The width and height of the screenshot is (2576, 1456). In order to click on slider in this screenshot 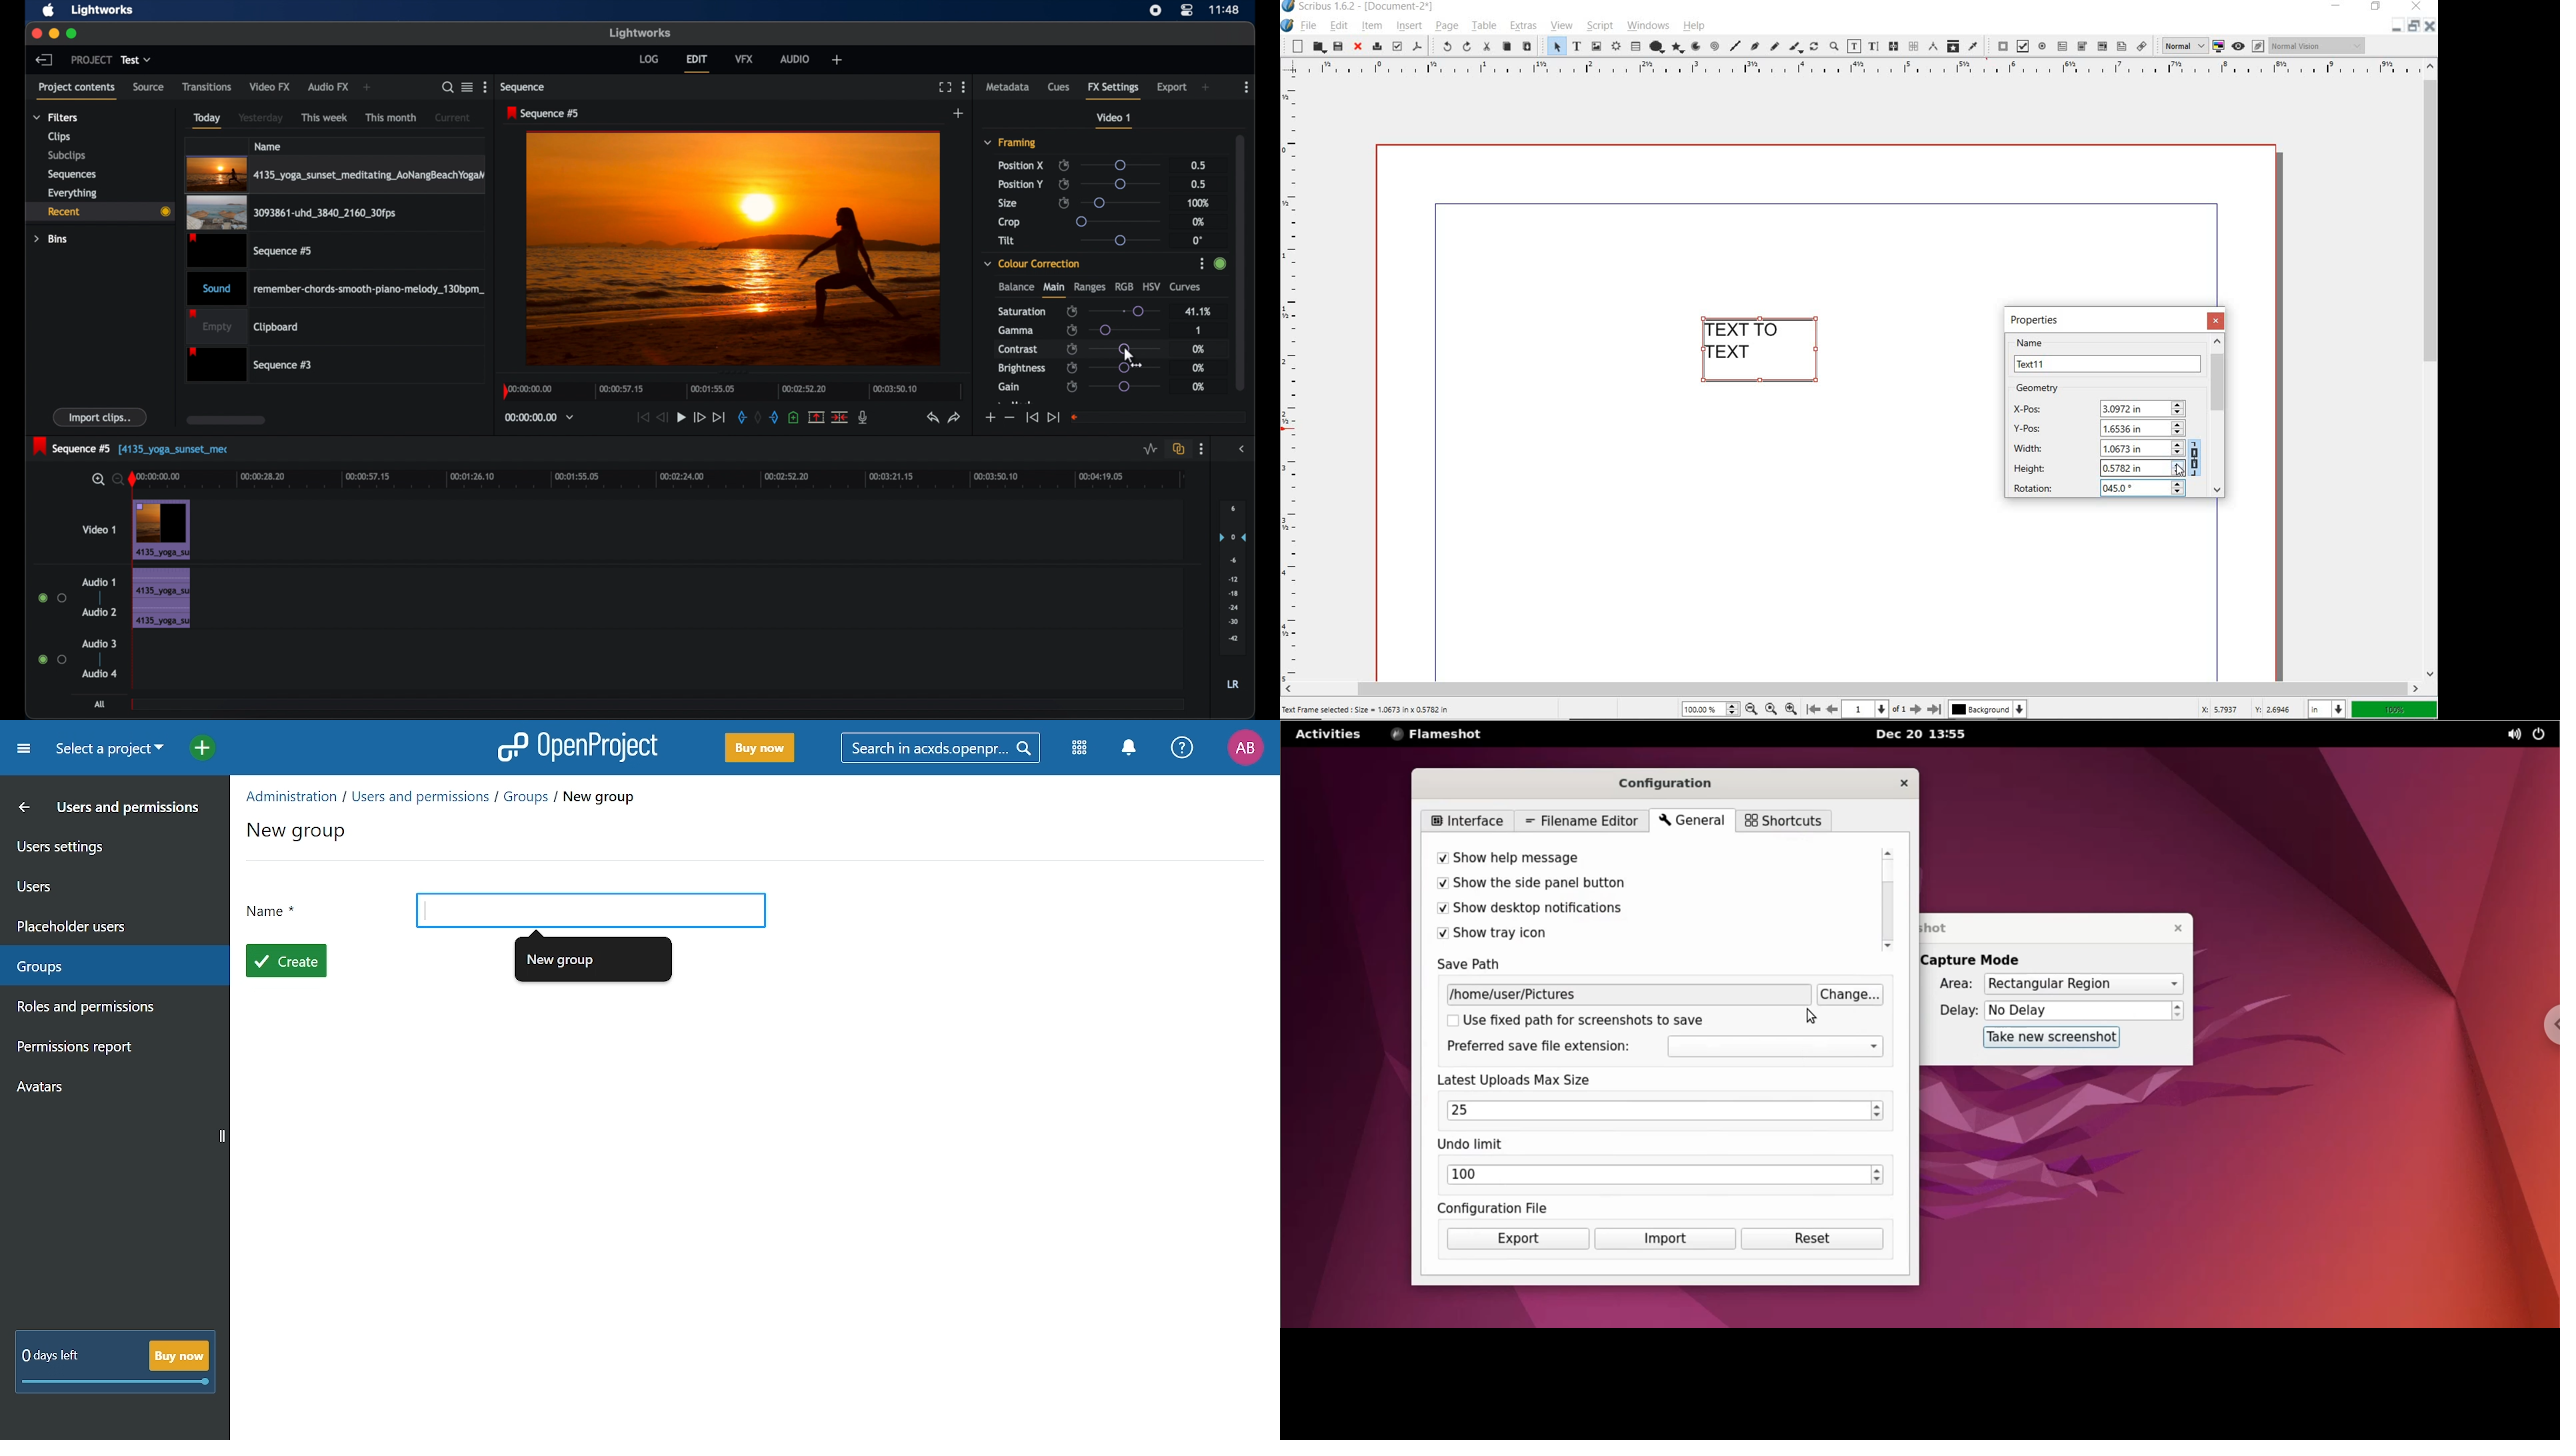, I will do `click(1125, 349)`.